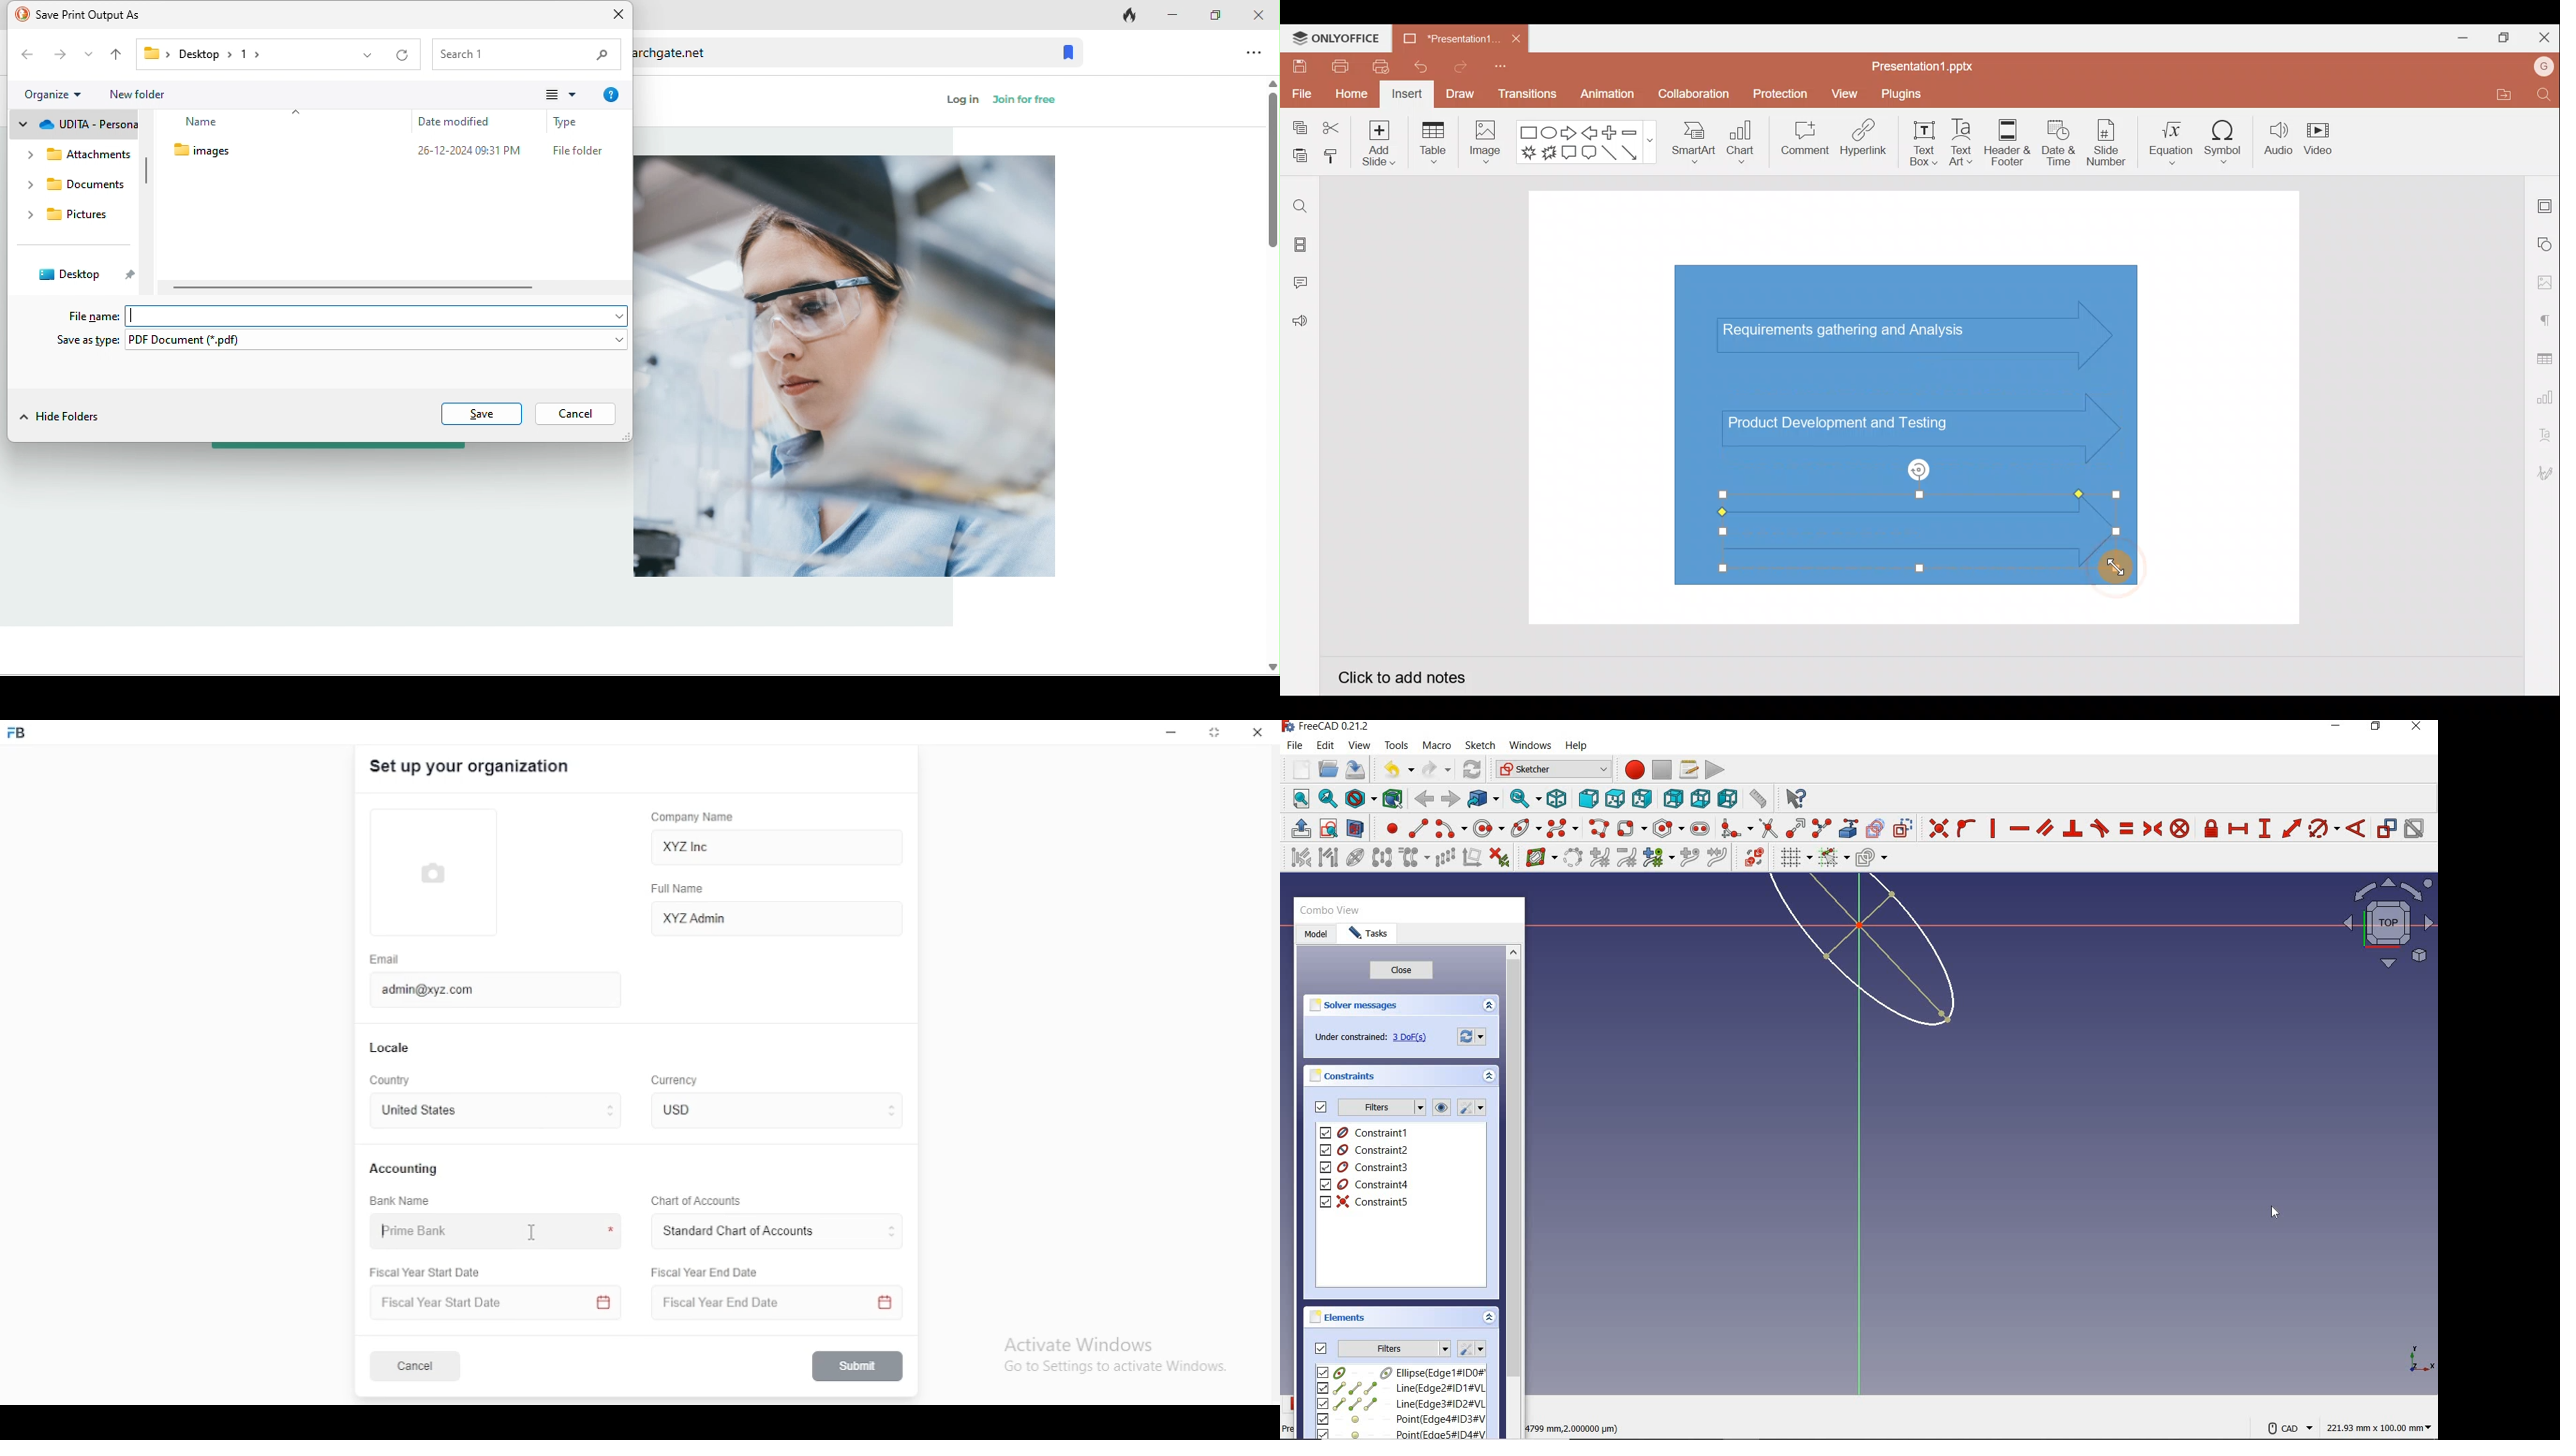  Describe the element at coordinates (609, 95) in the screenshot. I see `help` at that location.